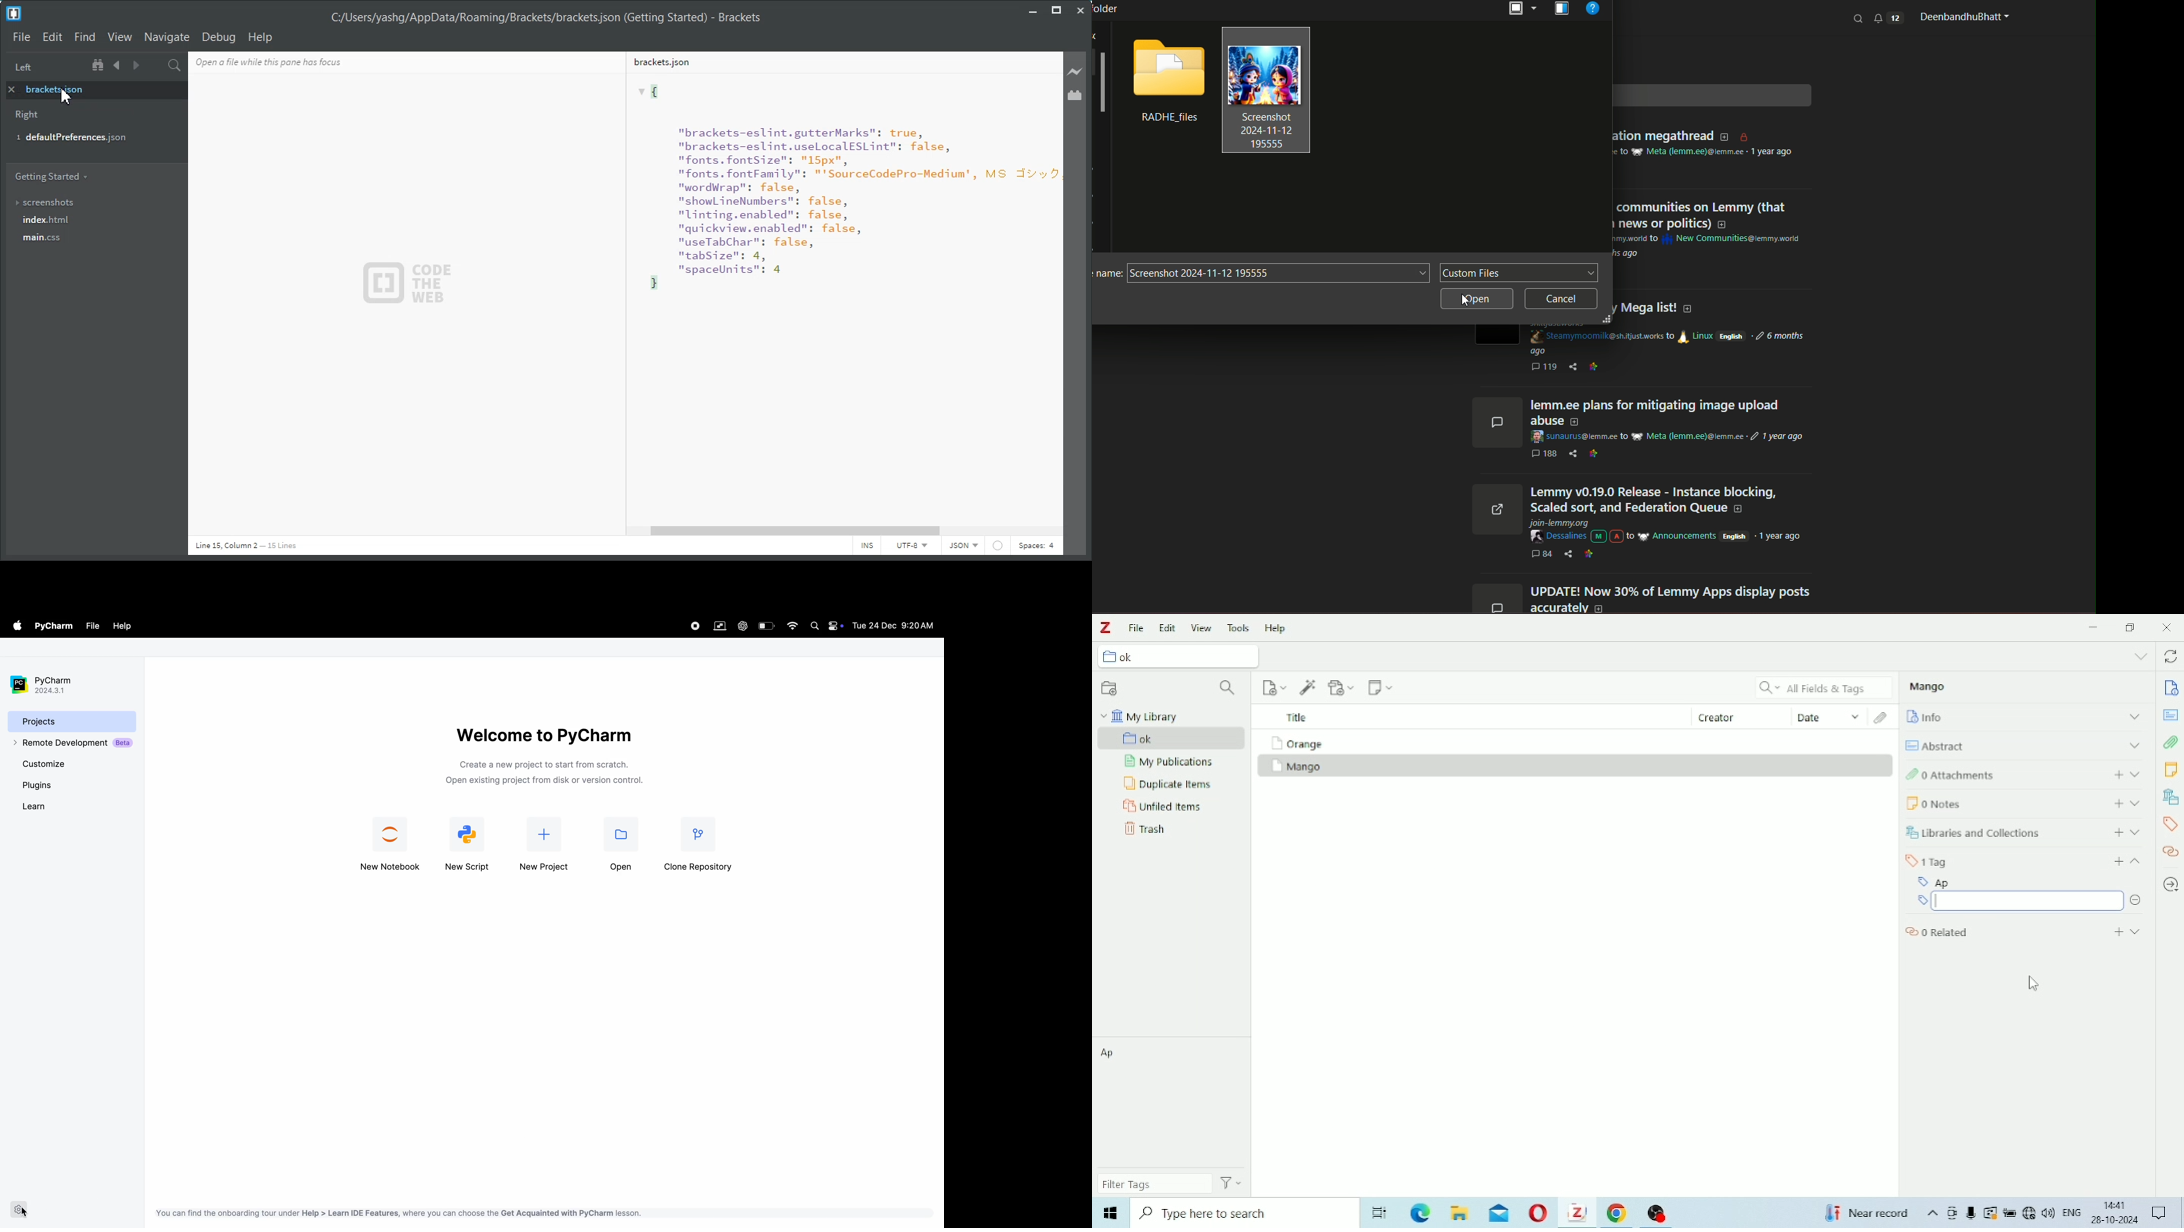  I want to click on clone repository, so click(701, 847).